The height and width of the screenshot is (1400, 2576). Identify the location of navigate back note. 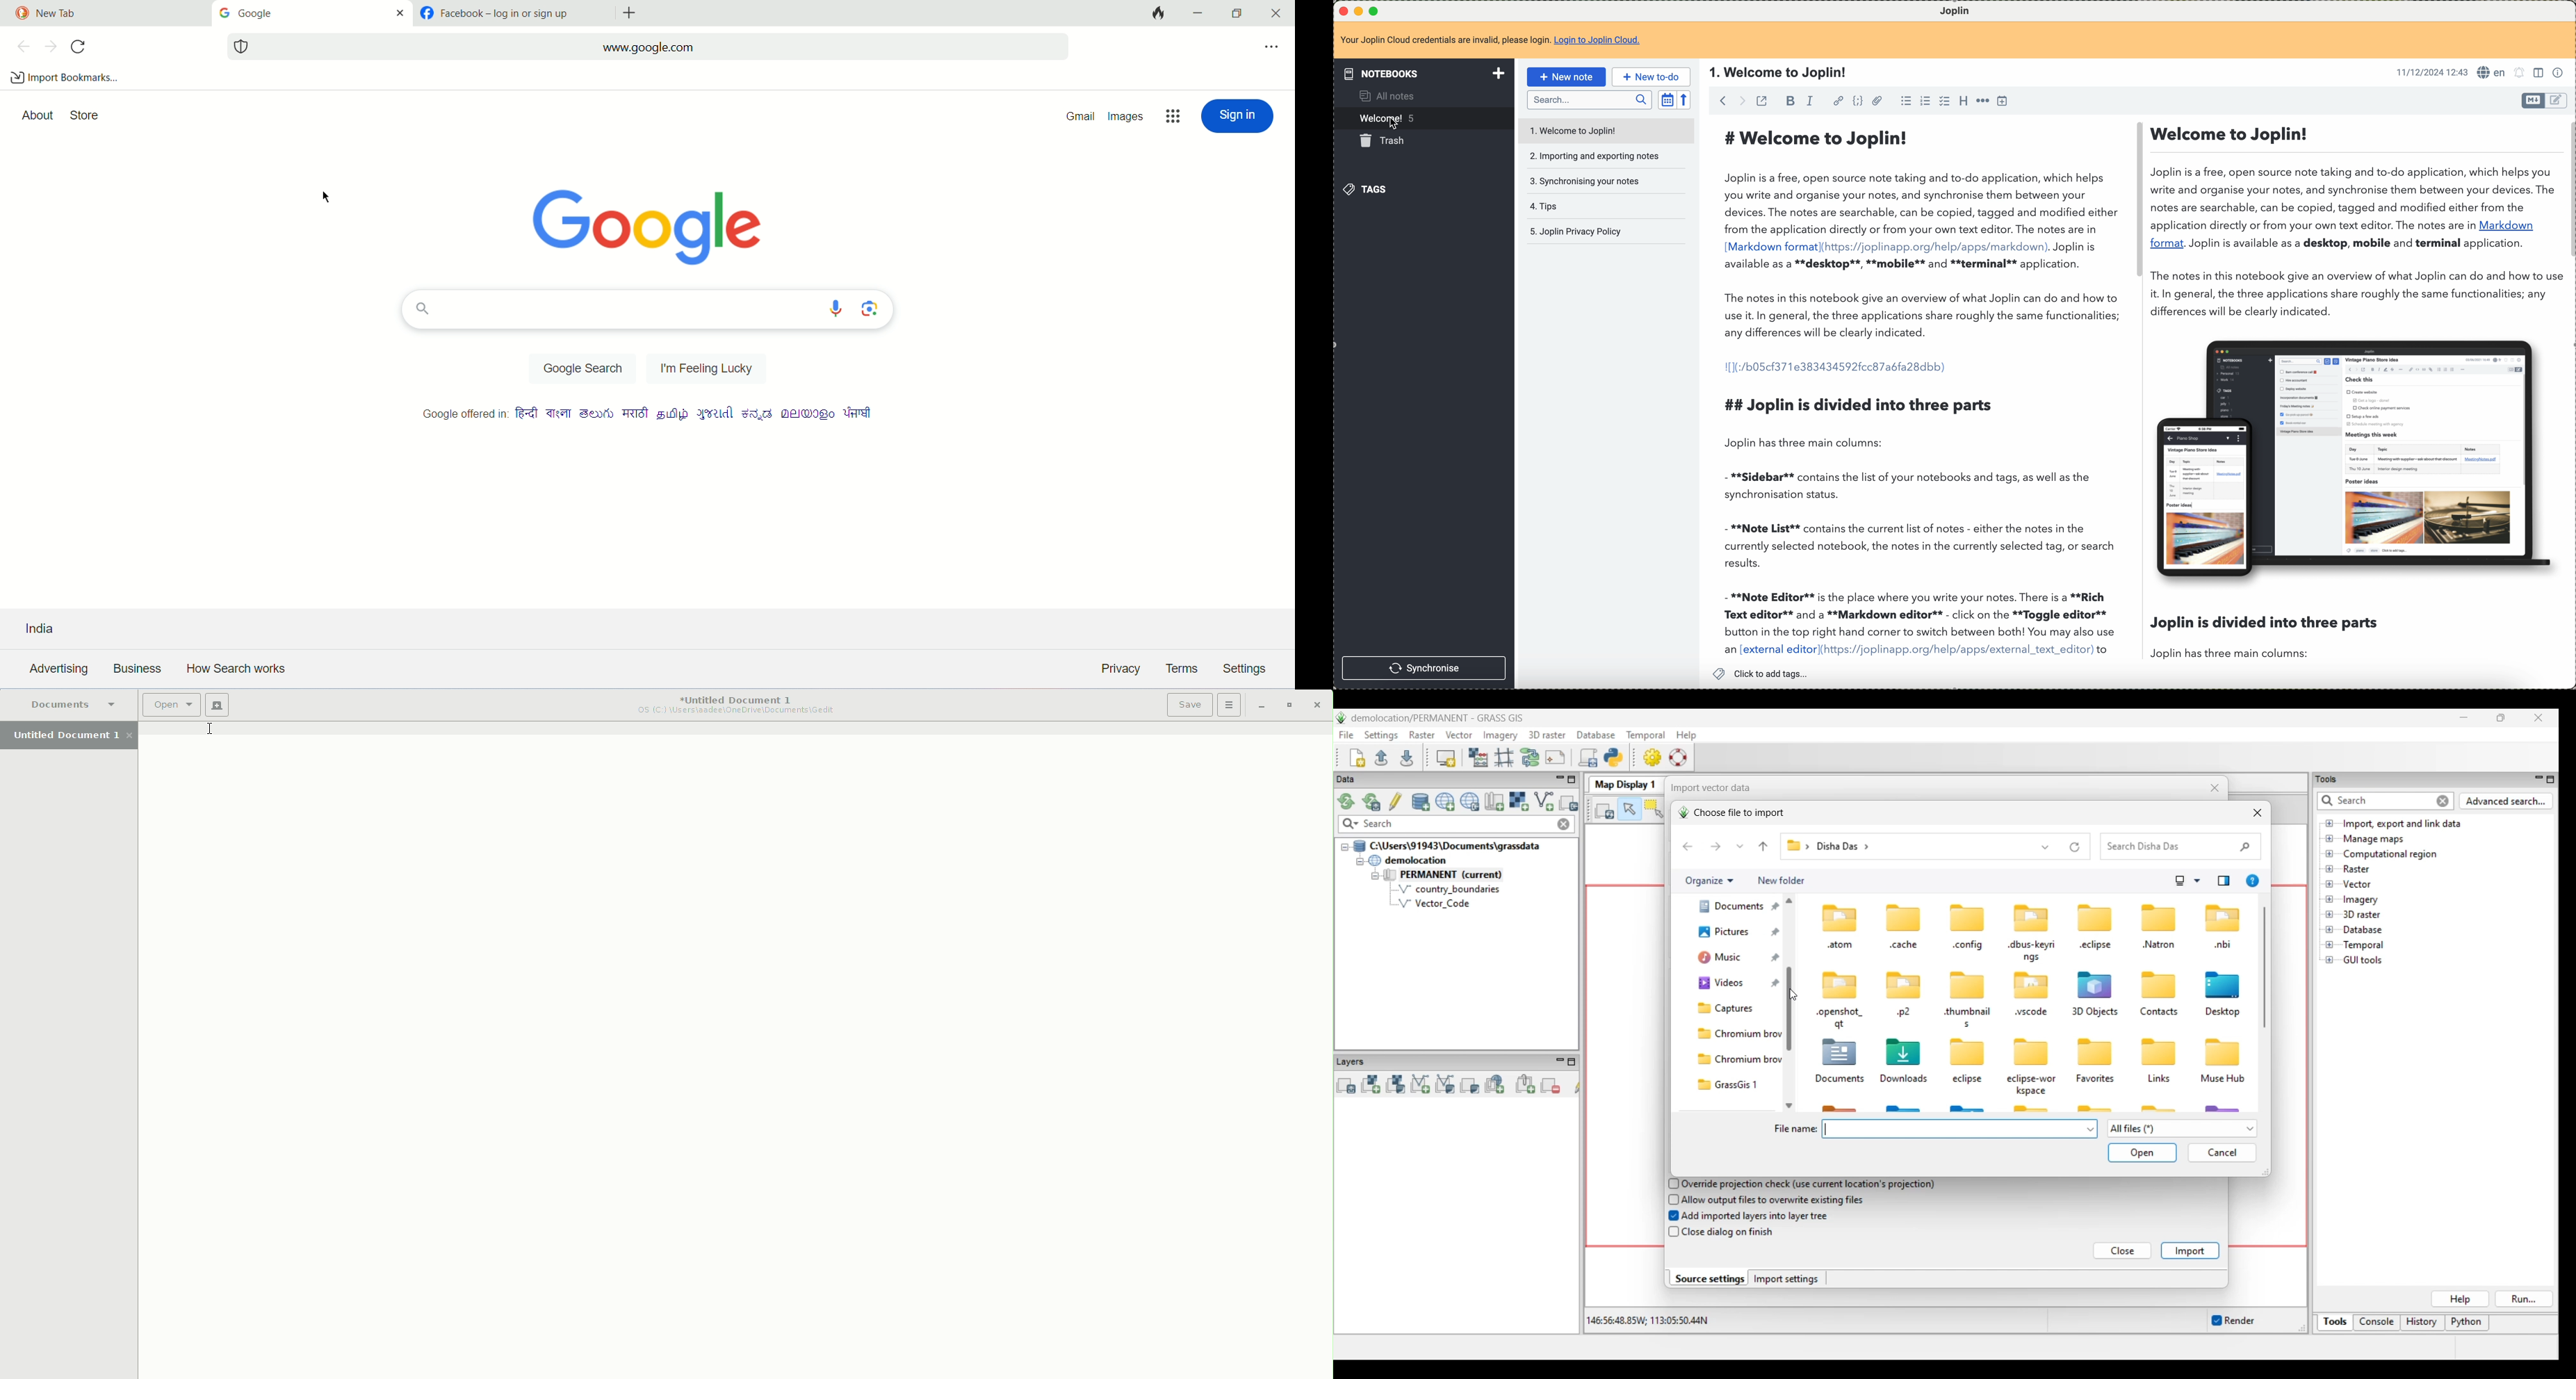
(1725, 101).